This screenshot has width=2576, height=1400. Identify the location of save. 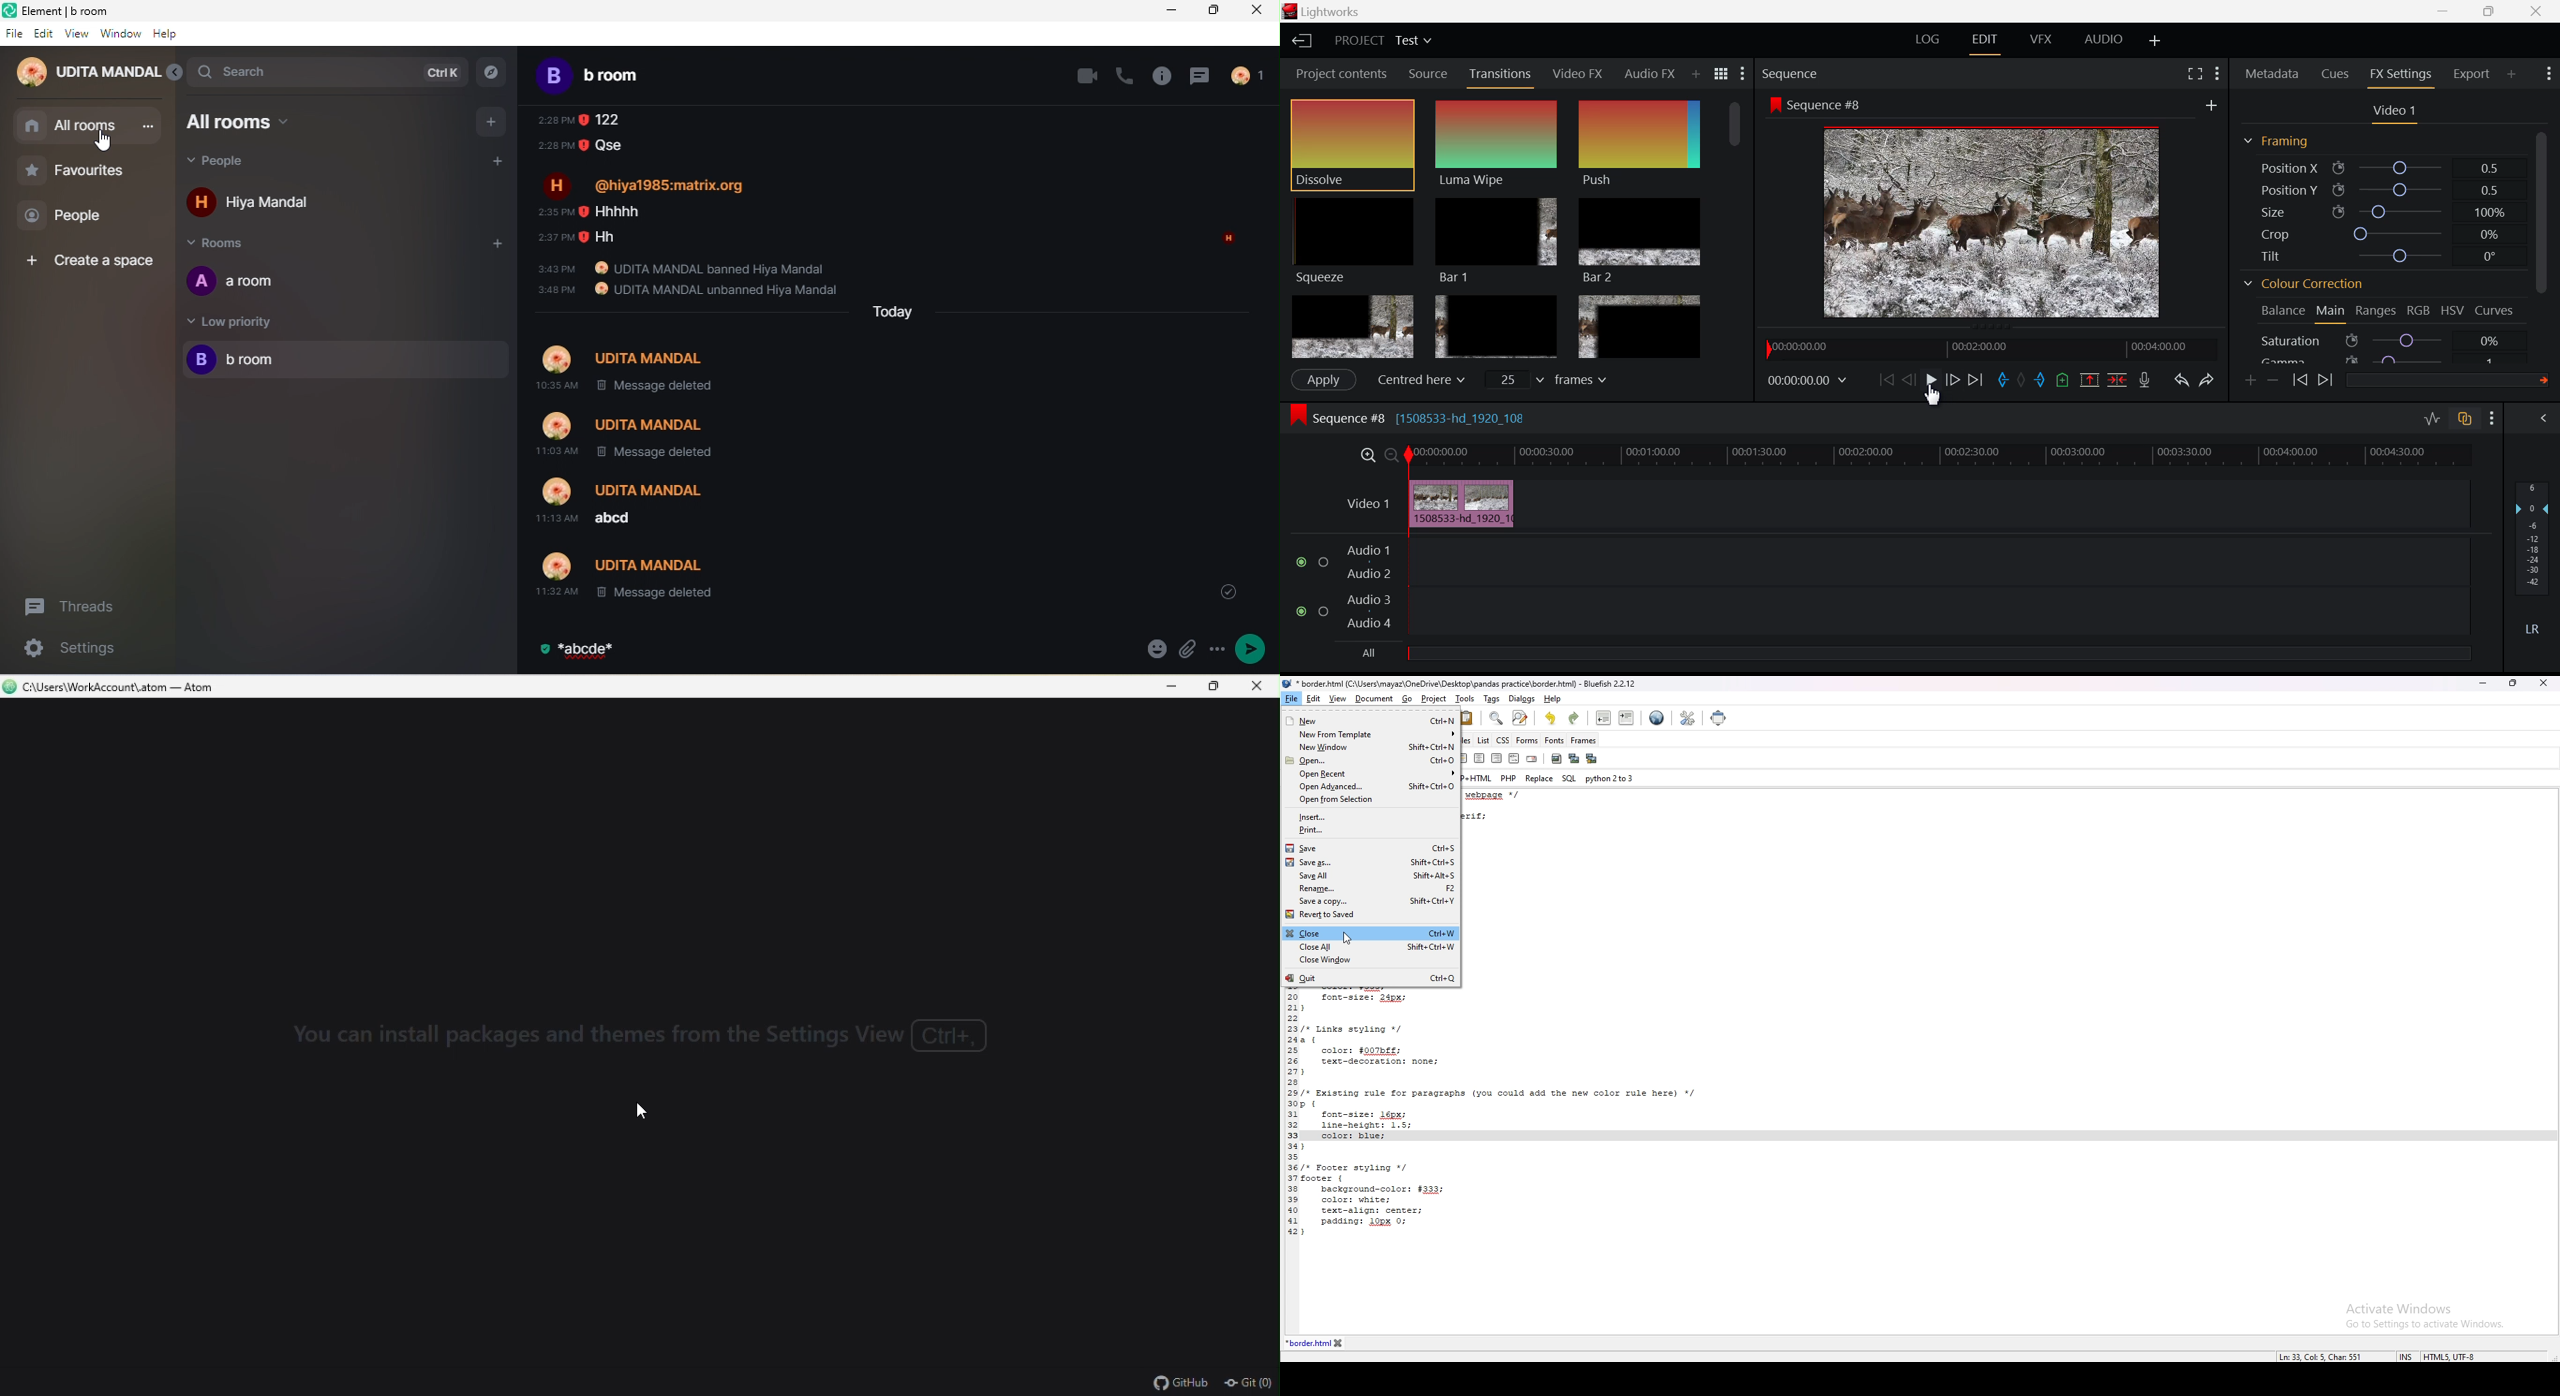
(1370, 848).